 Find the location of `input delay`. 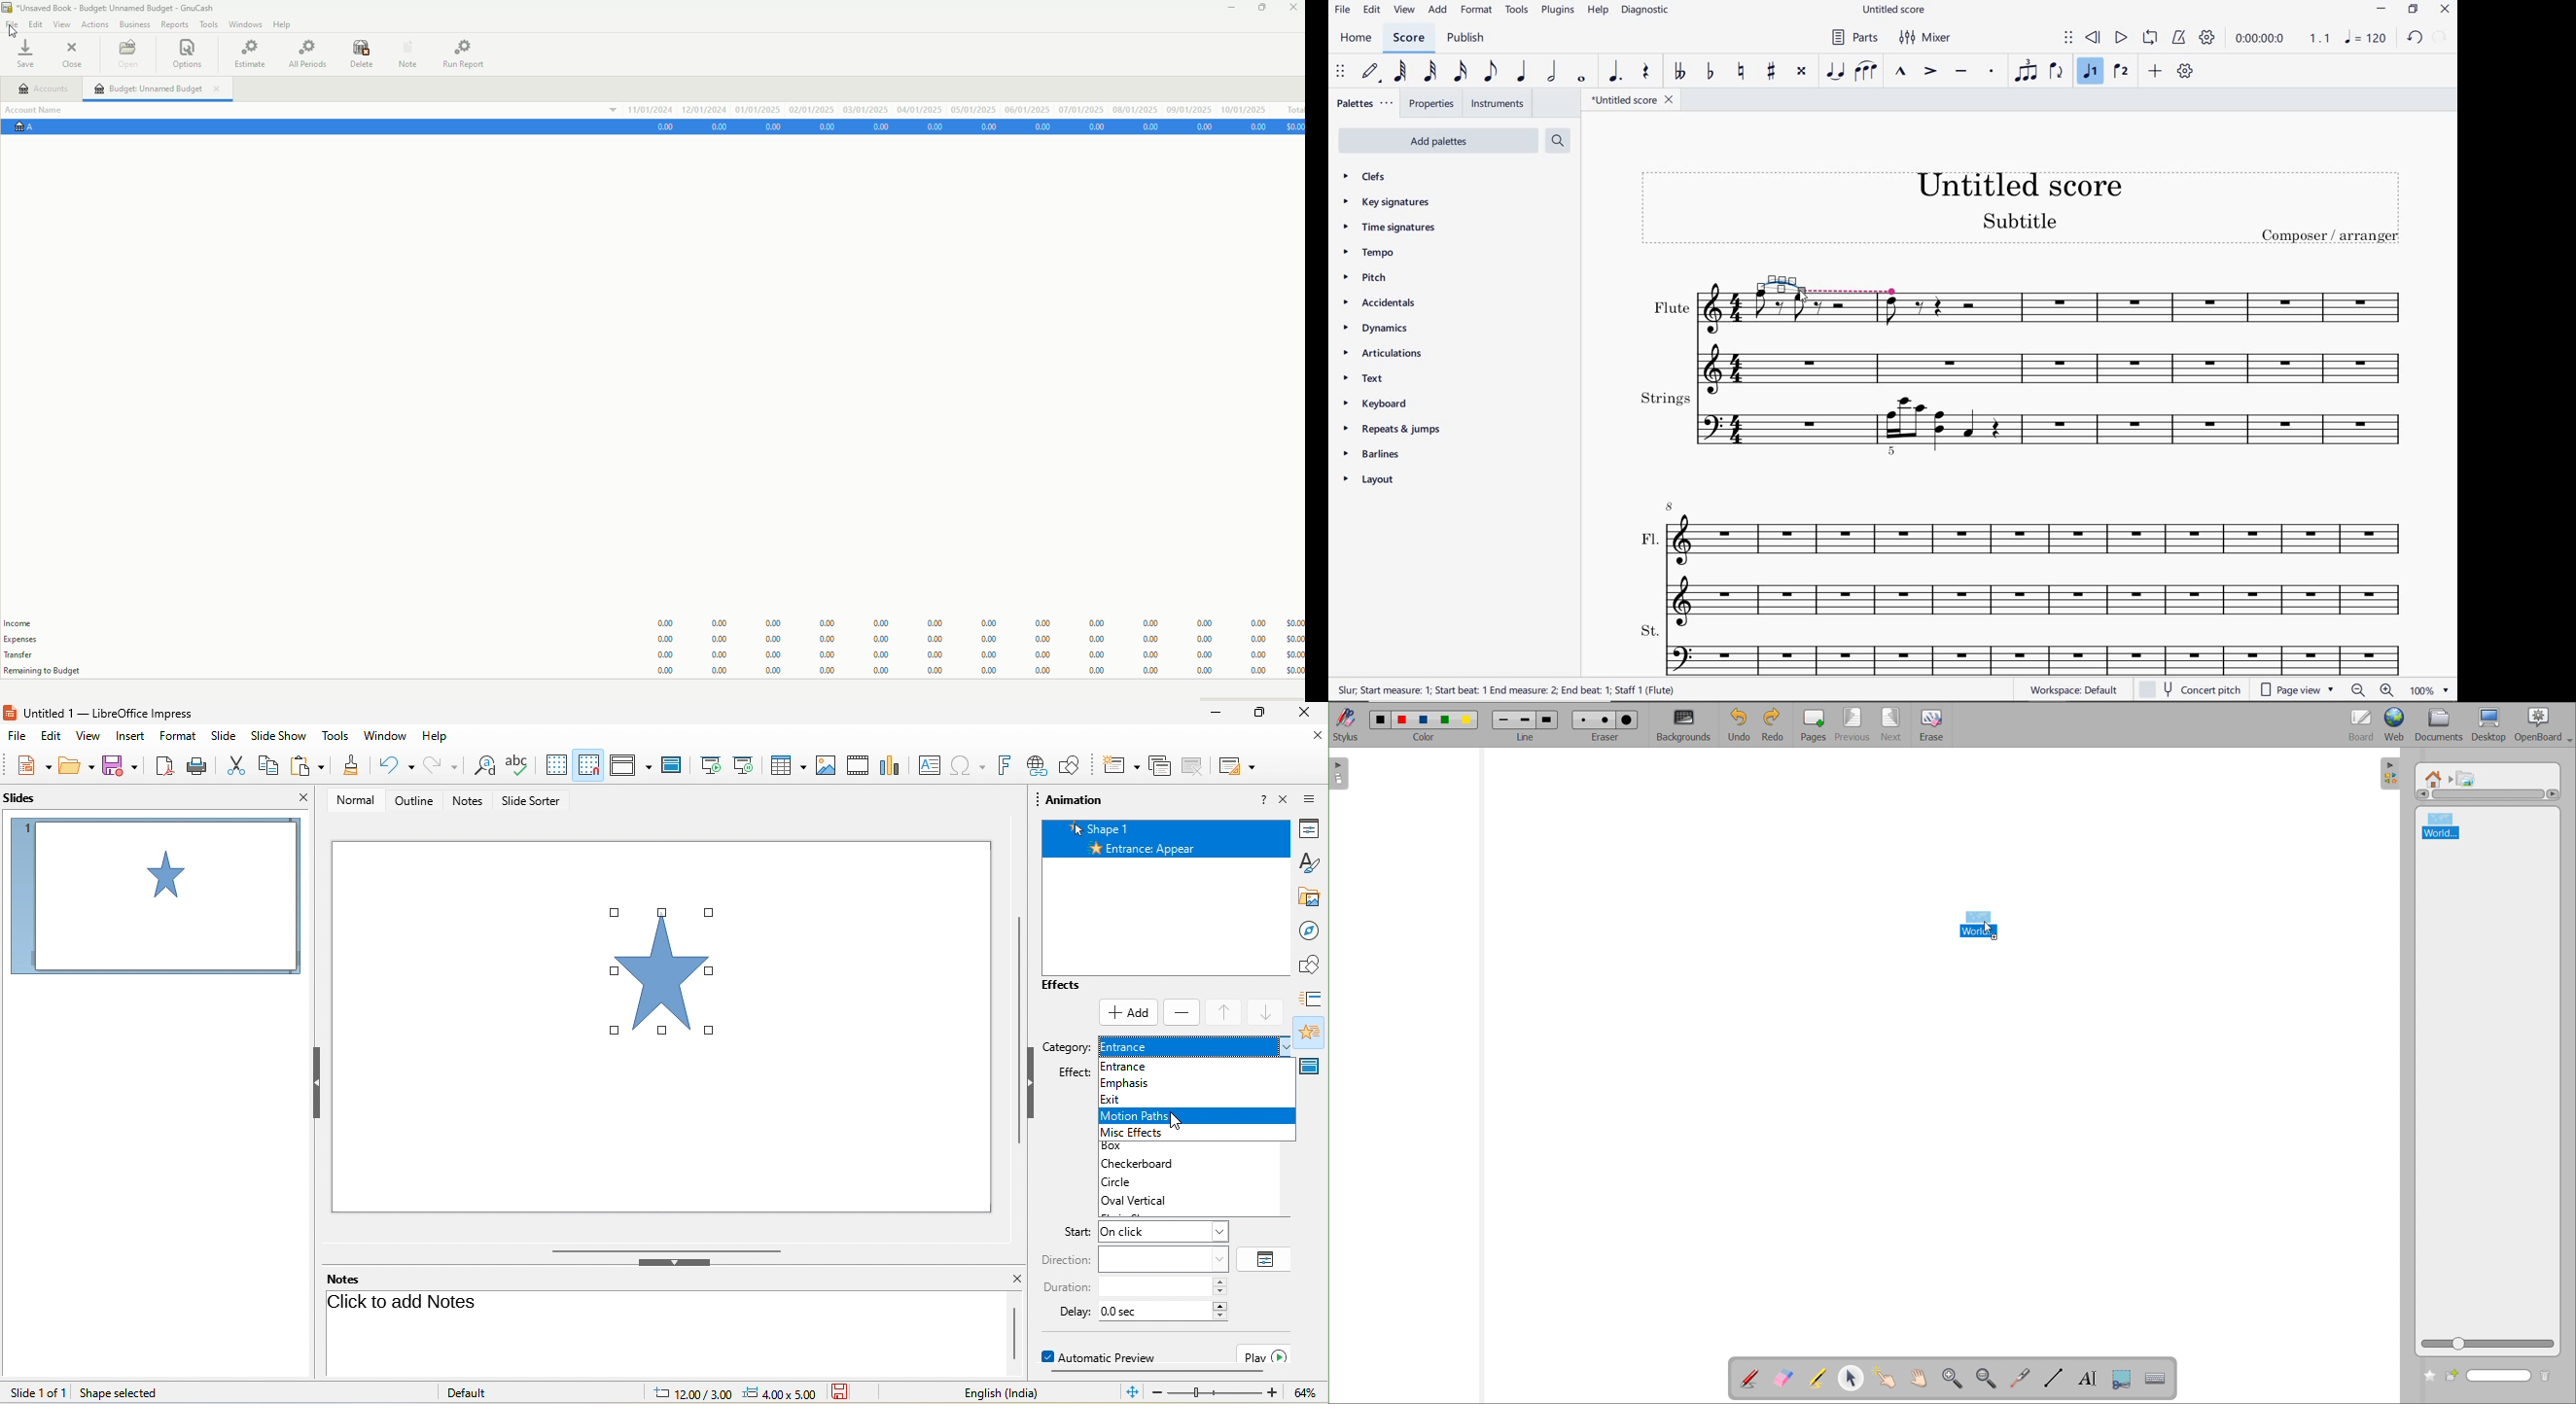

input delay is located at coordinates (1156, 1311).